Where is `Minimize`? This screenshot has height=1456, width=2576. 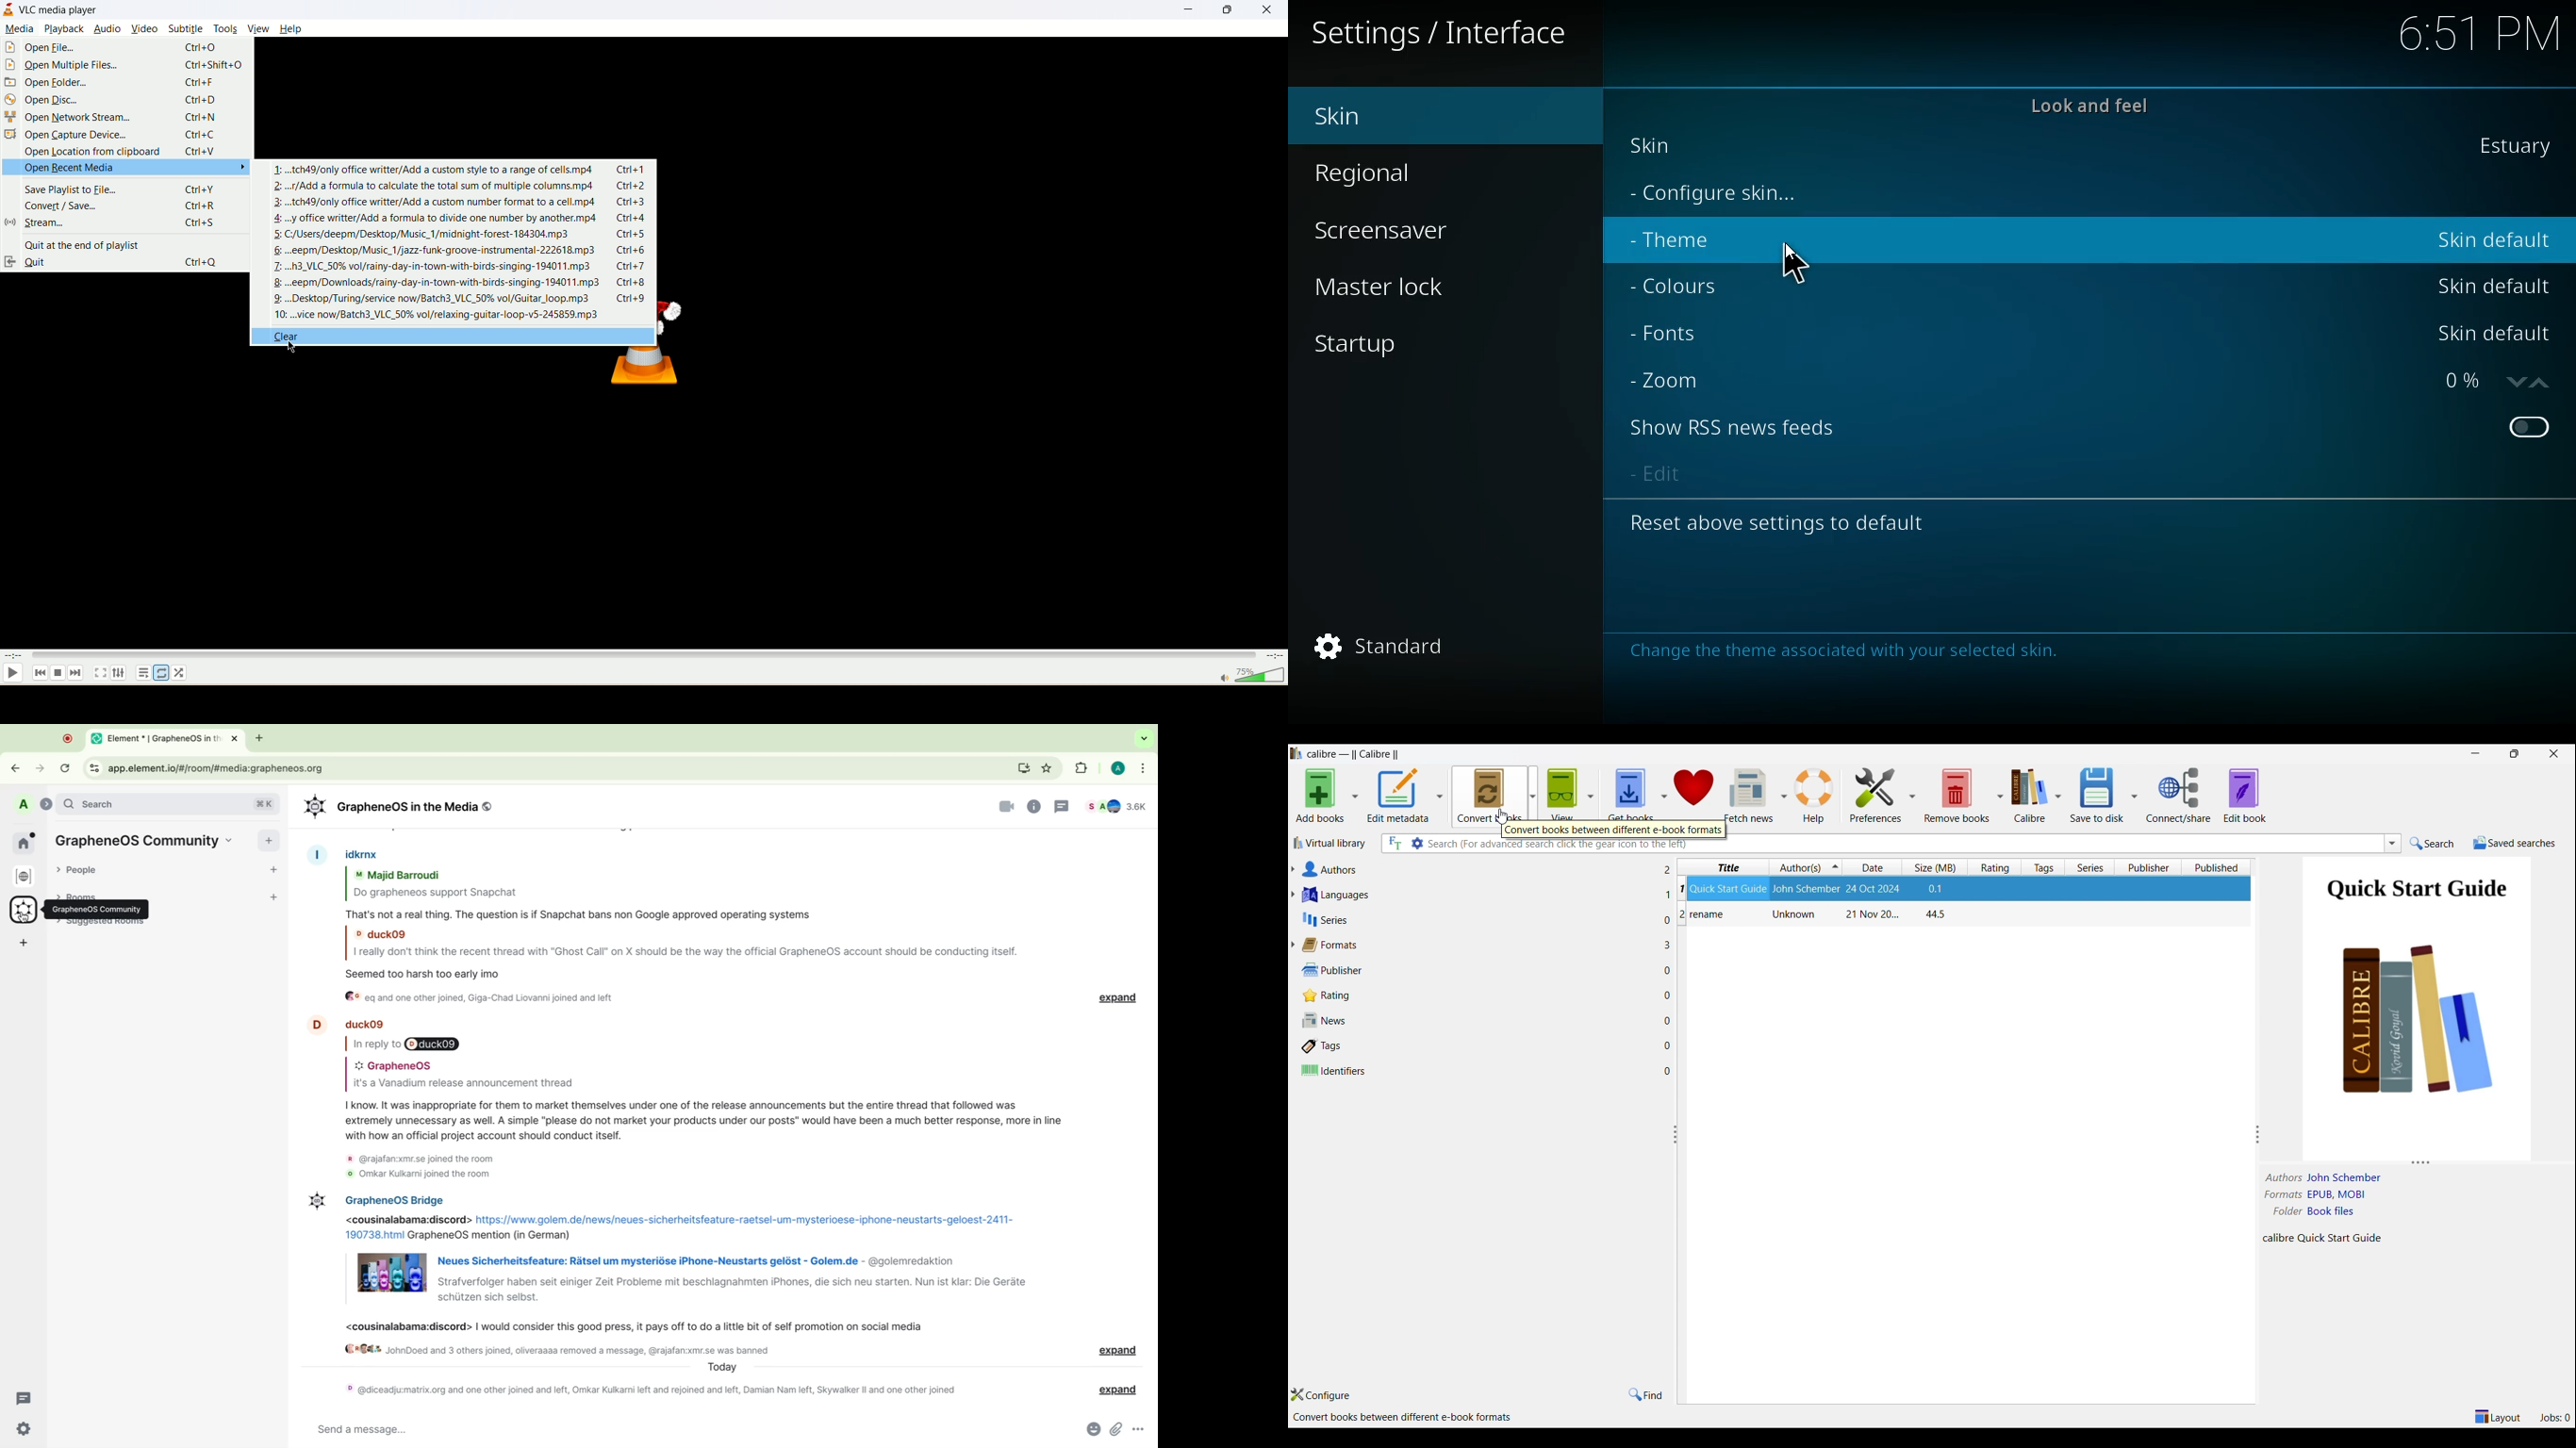 Minimize is located at coordinates (2475, 753).